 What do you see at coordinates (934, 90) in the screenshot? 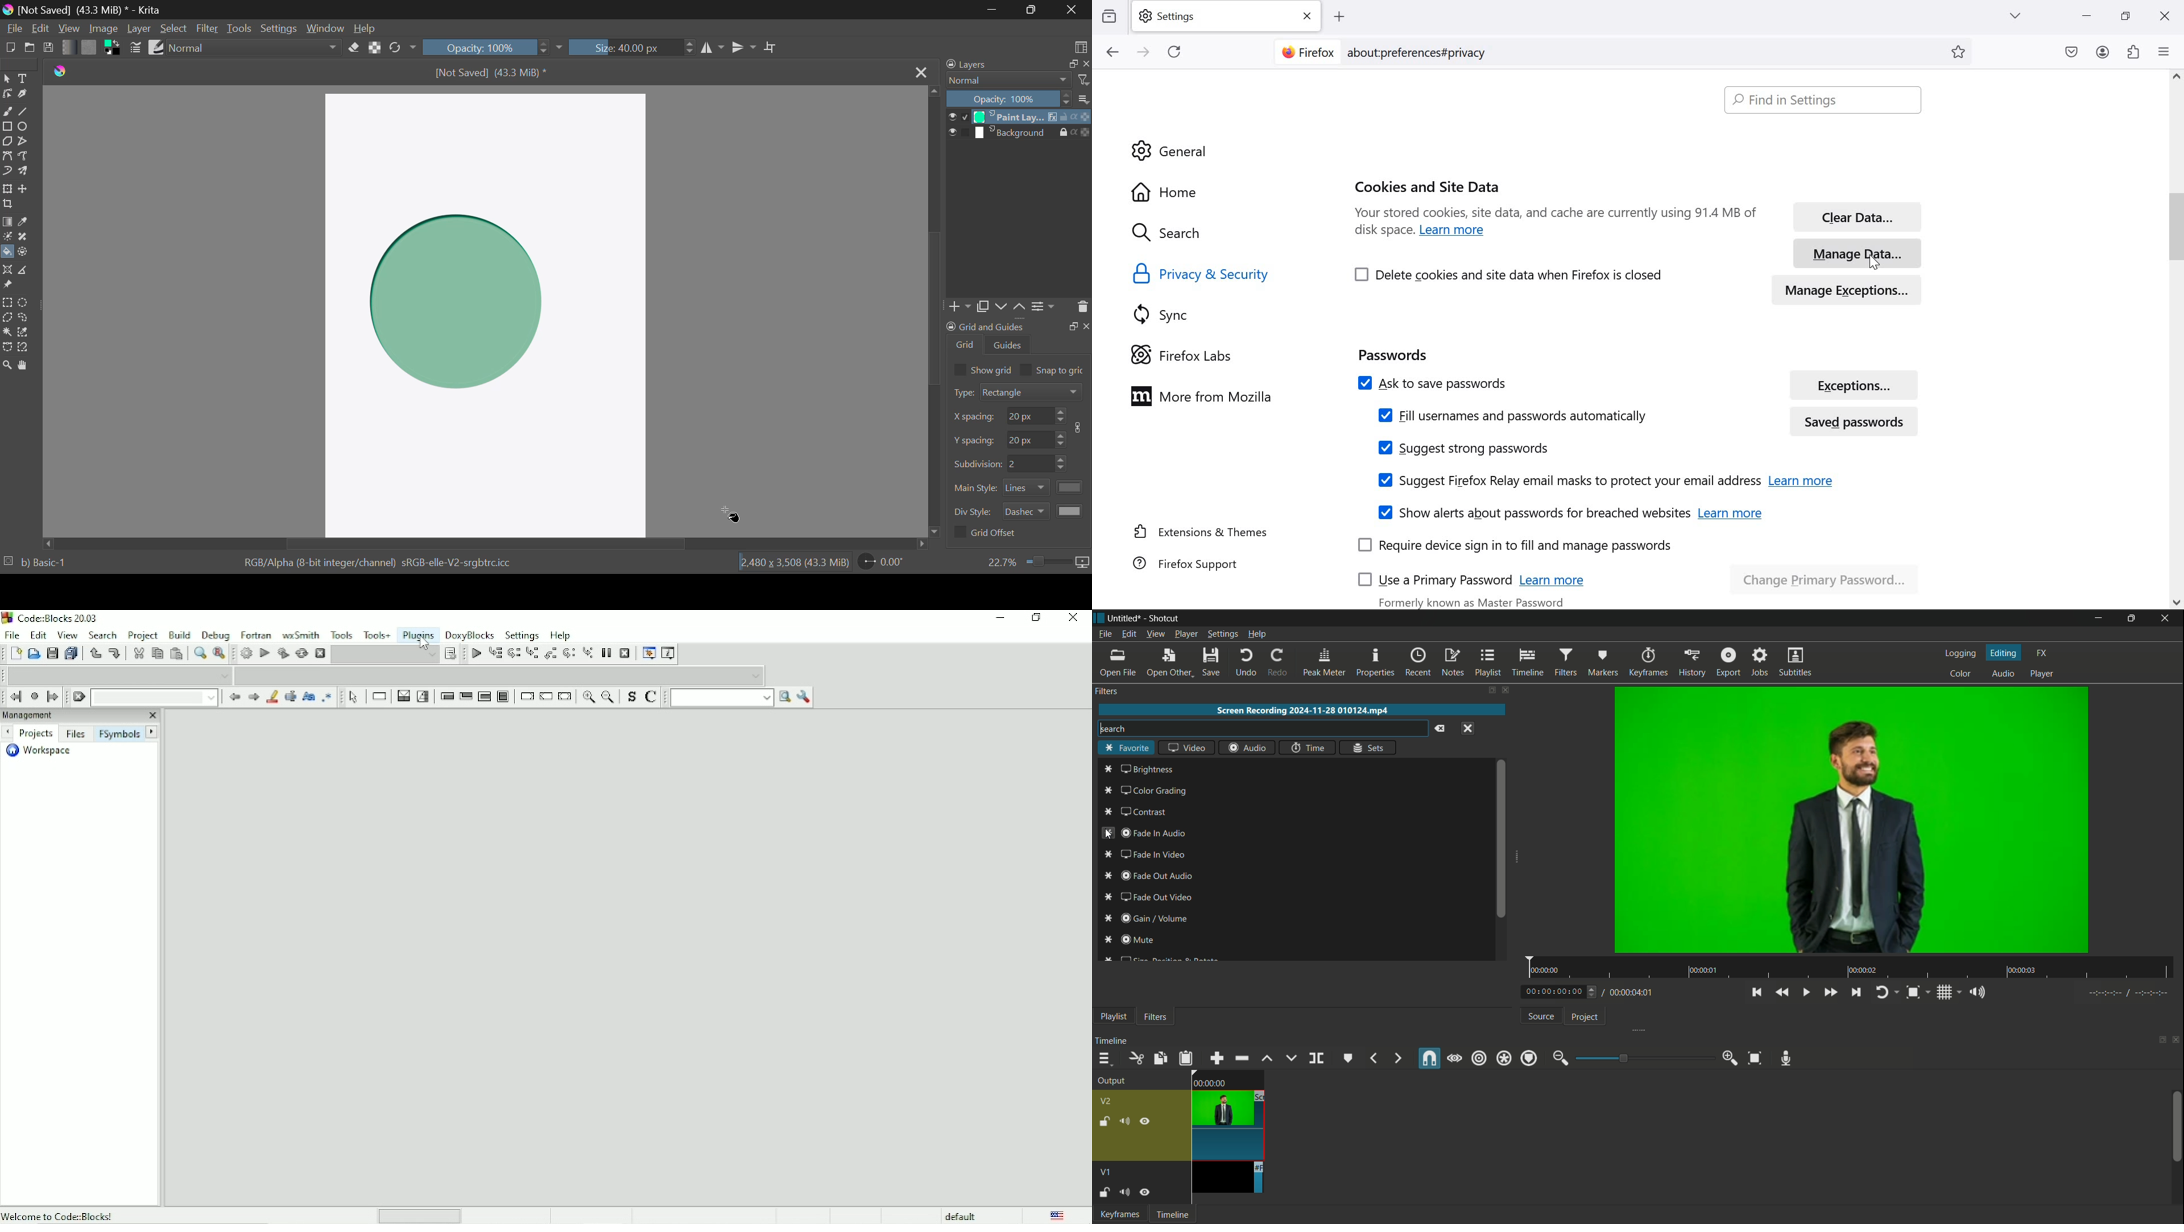
I see `move up` at bounding box center [934, 90].